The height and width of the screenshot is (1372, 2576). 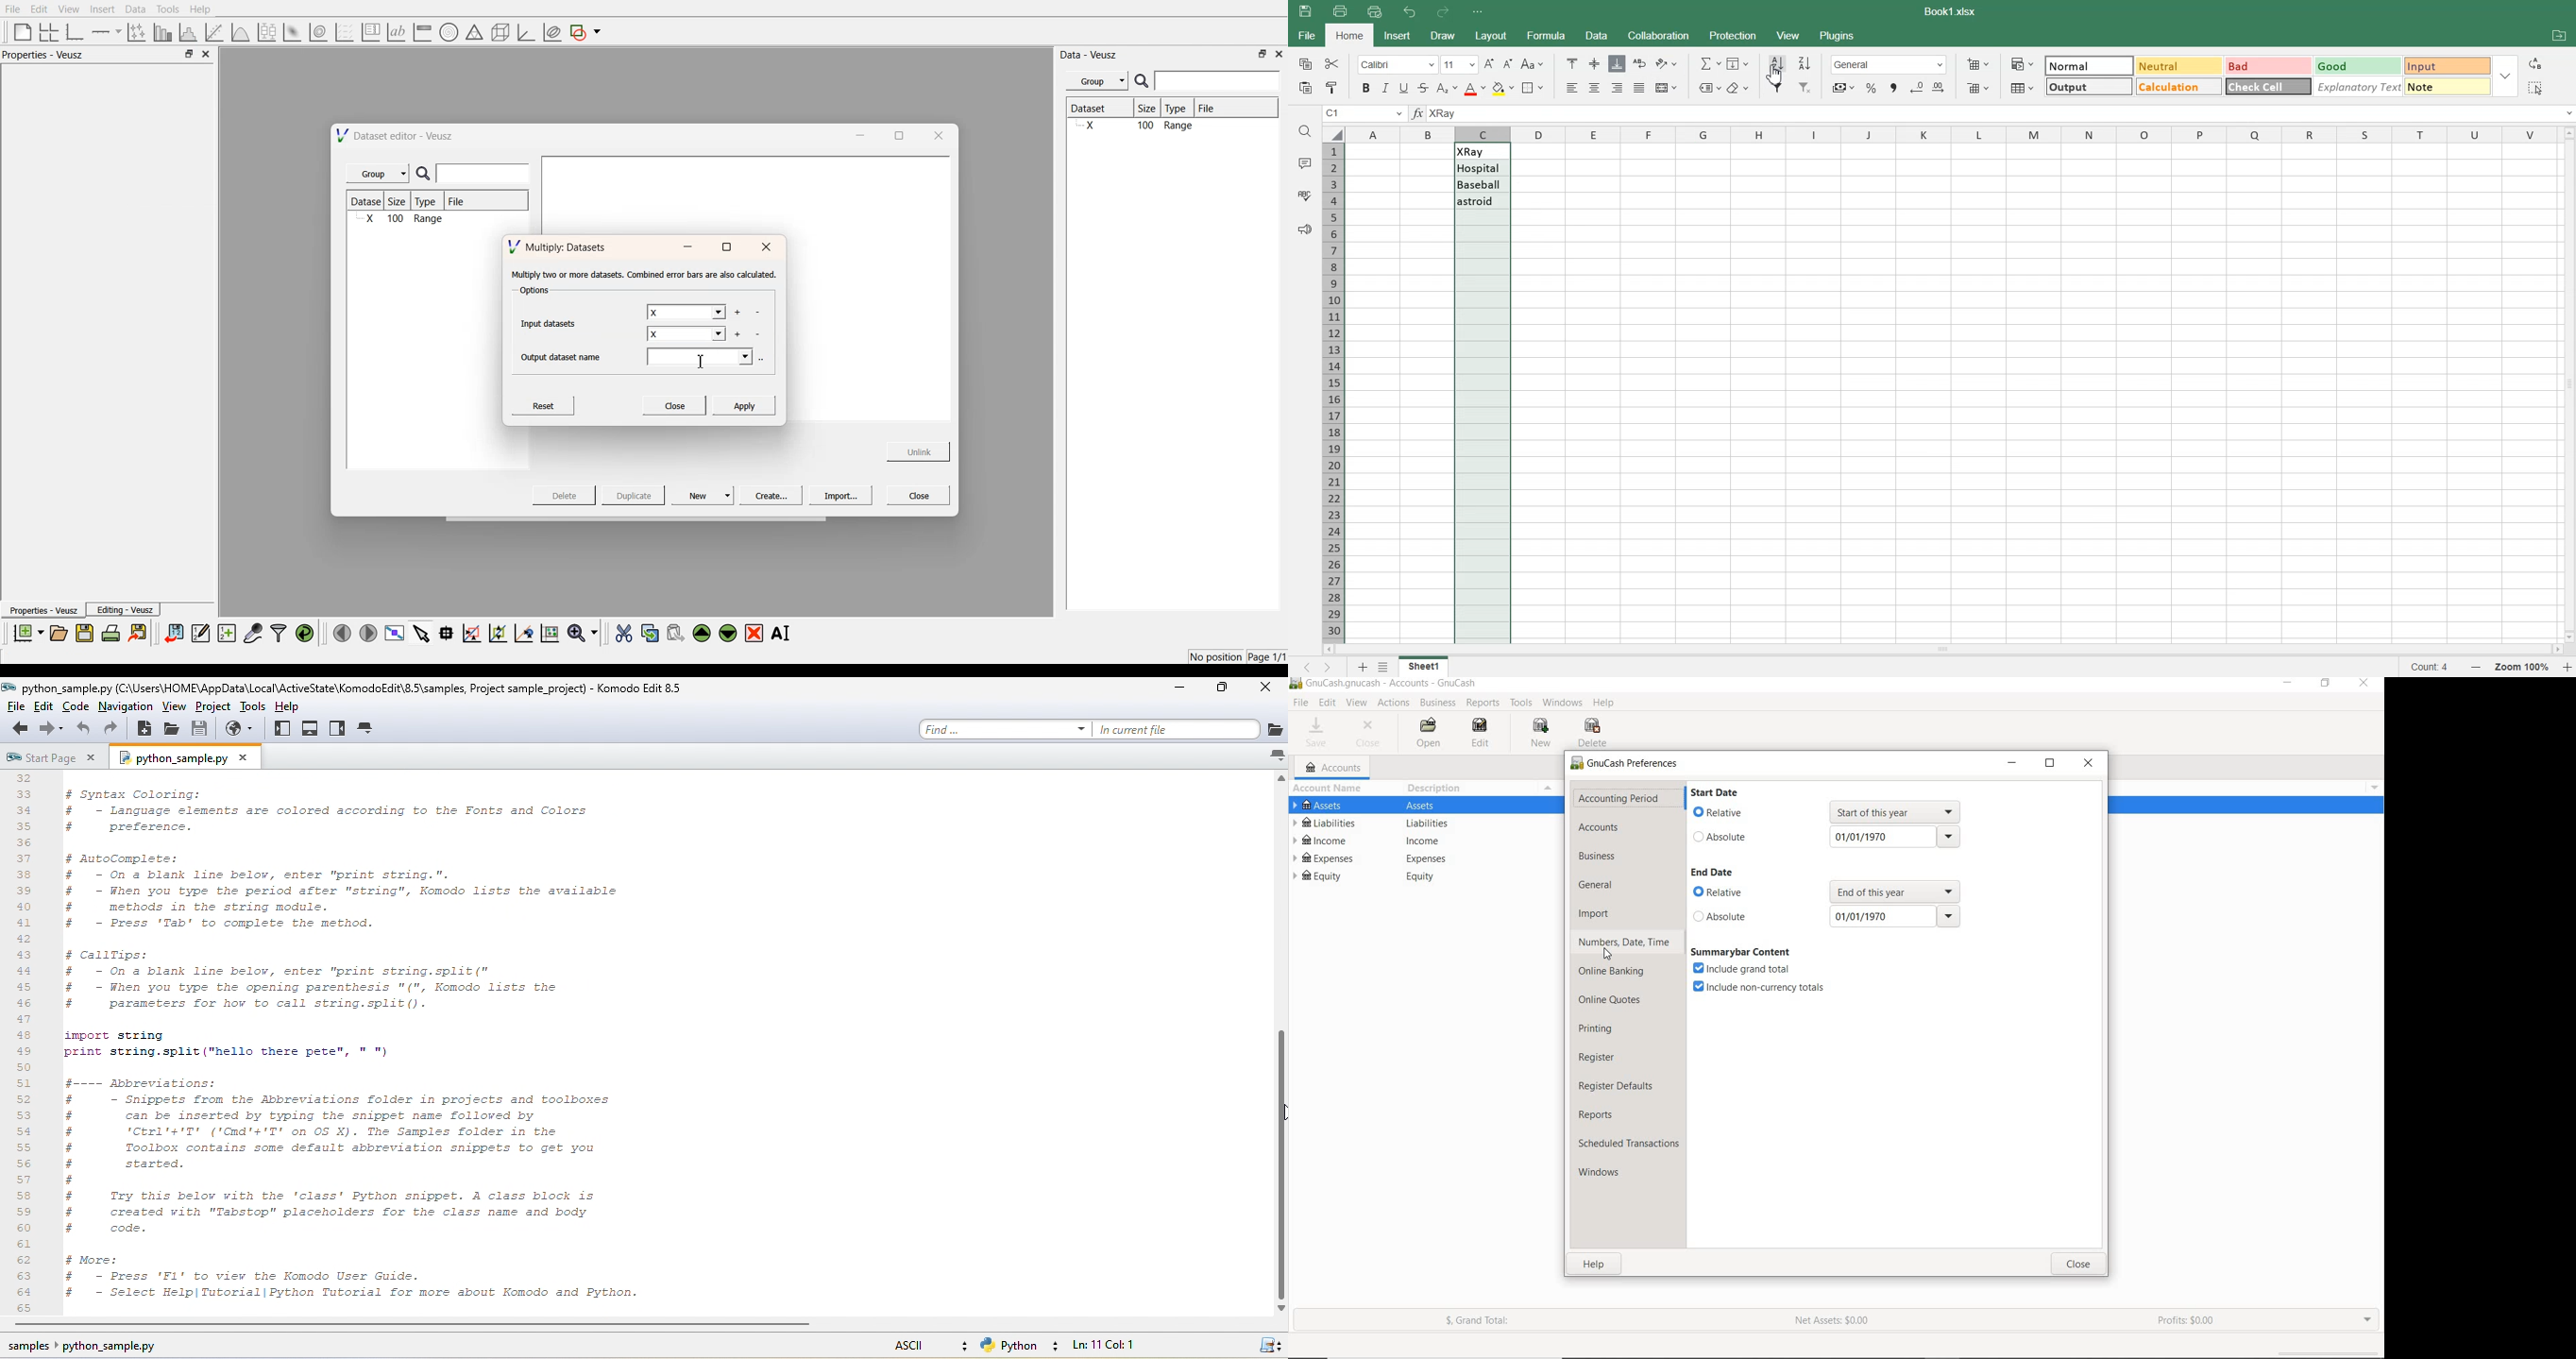 I want to click on Decrease Decimal, so click(x=1917, y=87).